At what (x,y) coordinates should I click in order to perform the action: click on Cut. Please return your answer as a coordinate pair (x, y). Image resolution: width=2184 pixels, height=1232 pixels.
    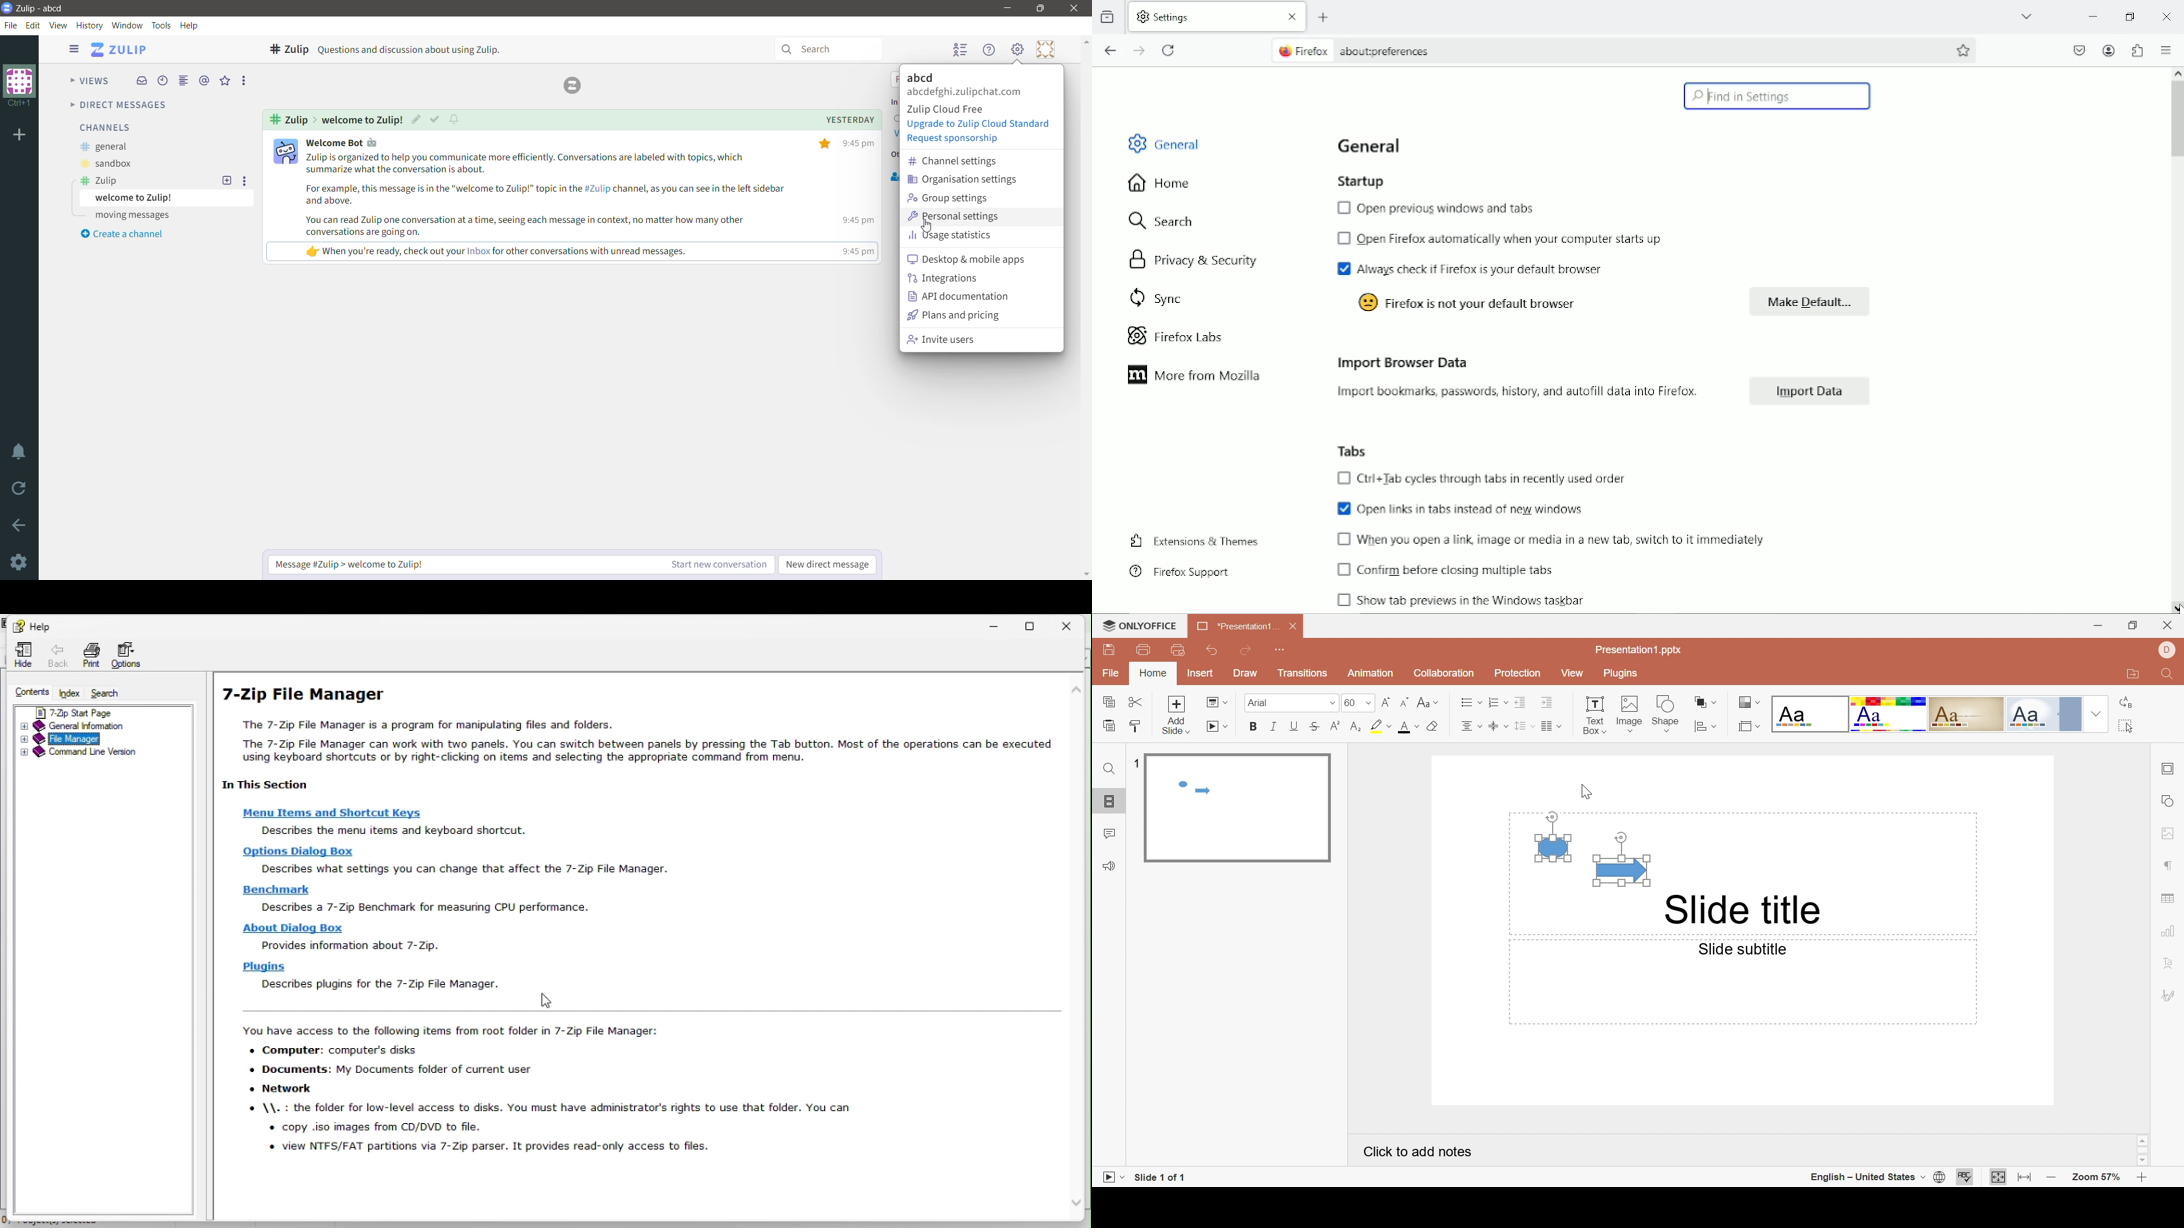
    Looking at the image, I should click on (1132, 704).